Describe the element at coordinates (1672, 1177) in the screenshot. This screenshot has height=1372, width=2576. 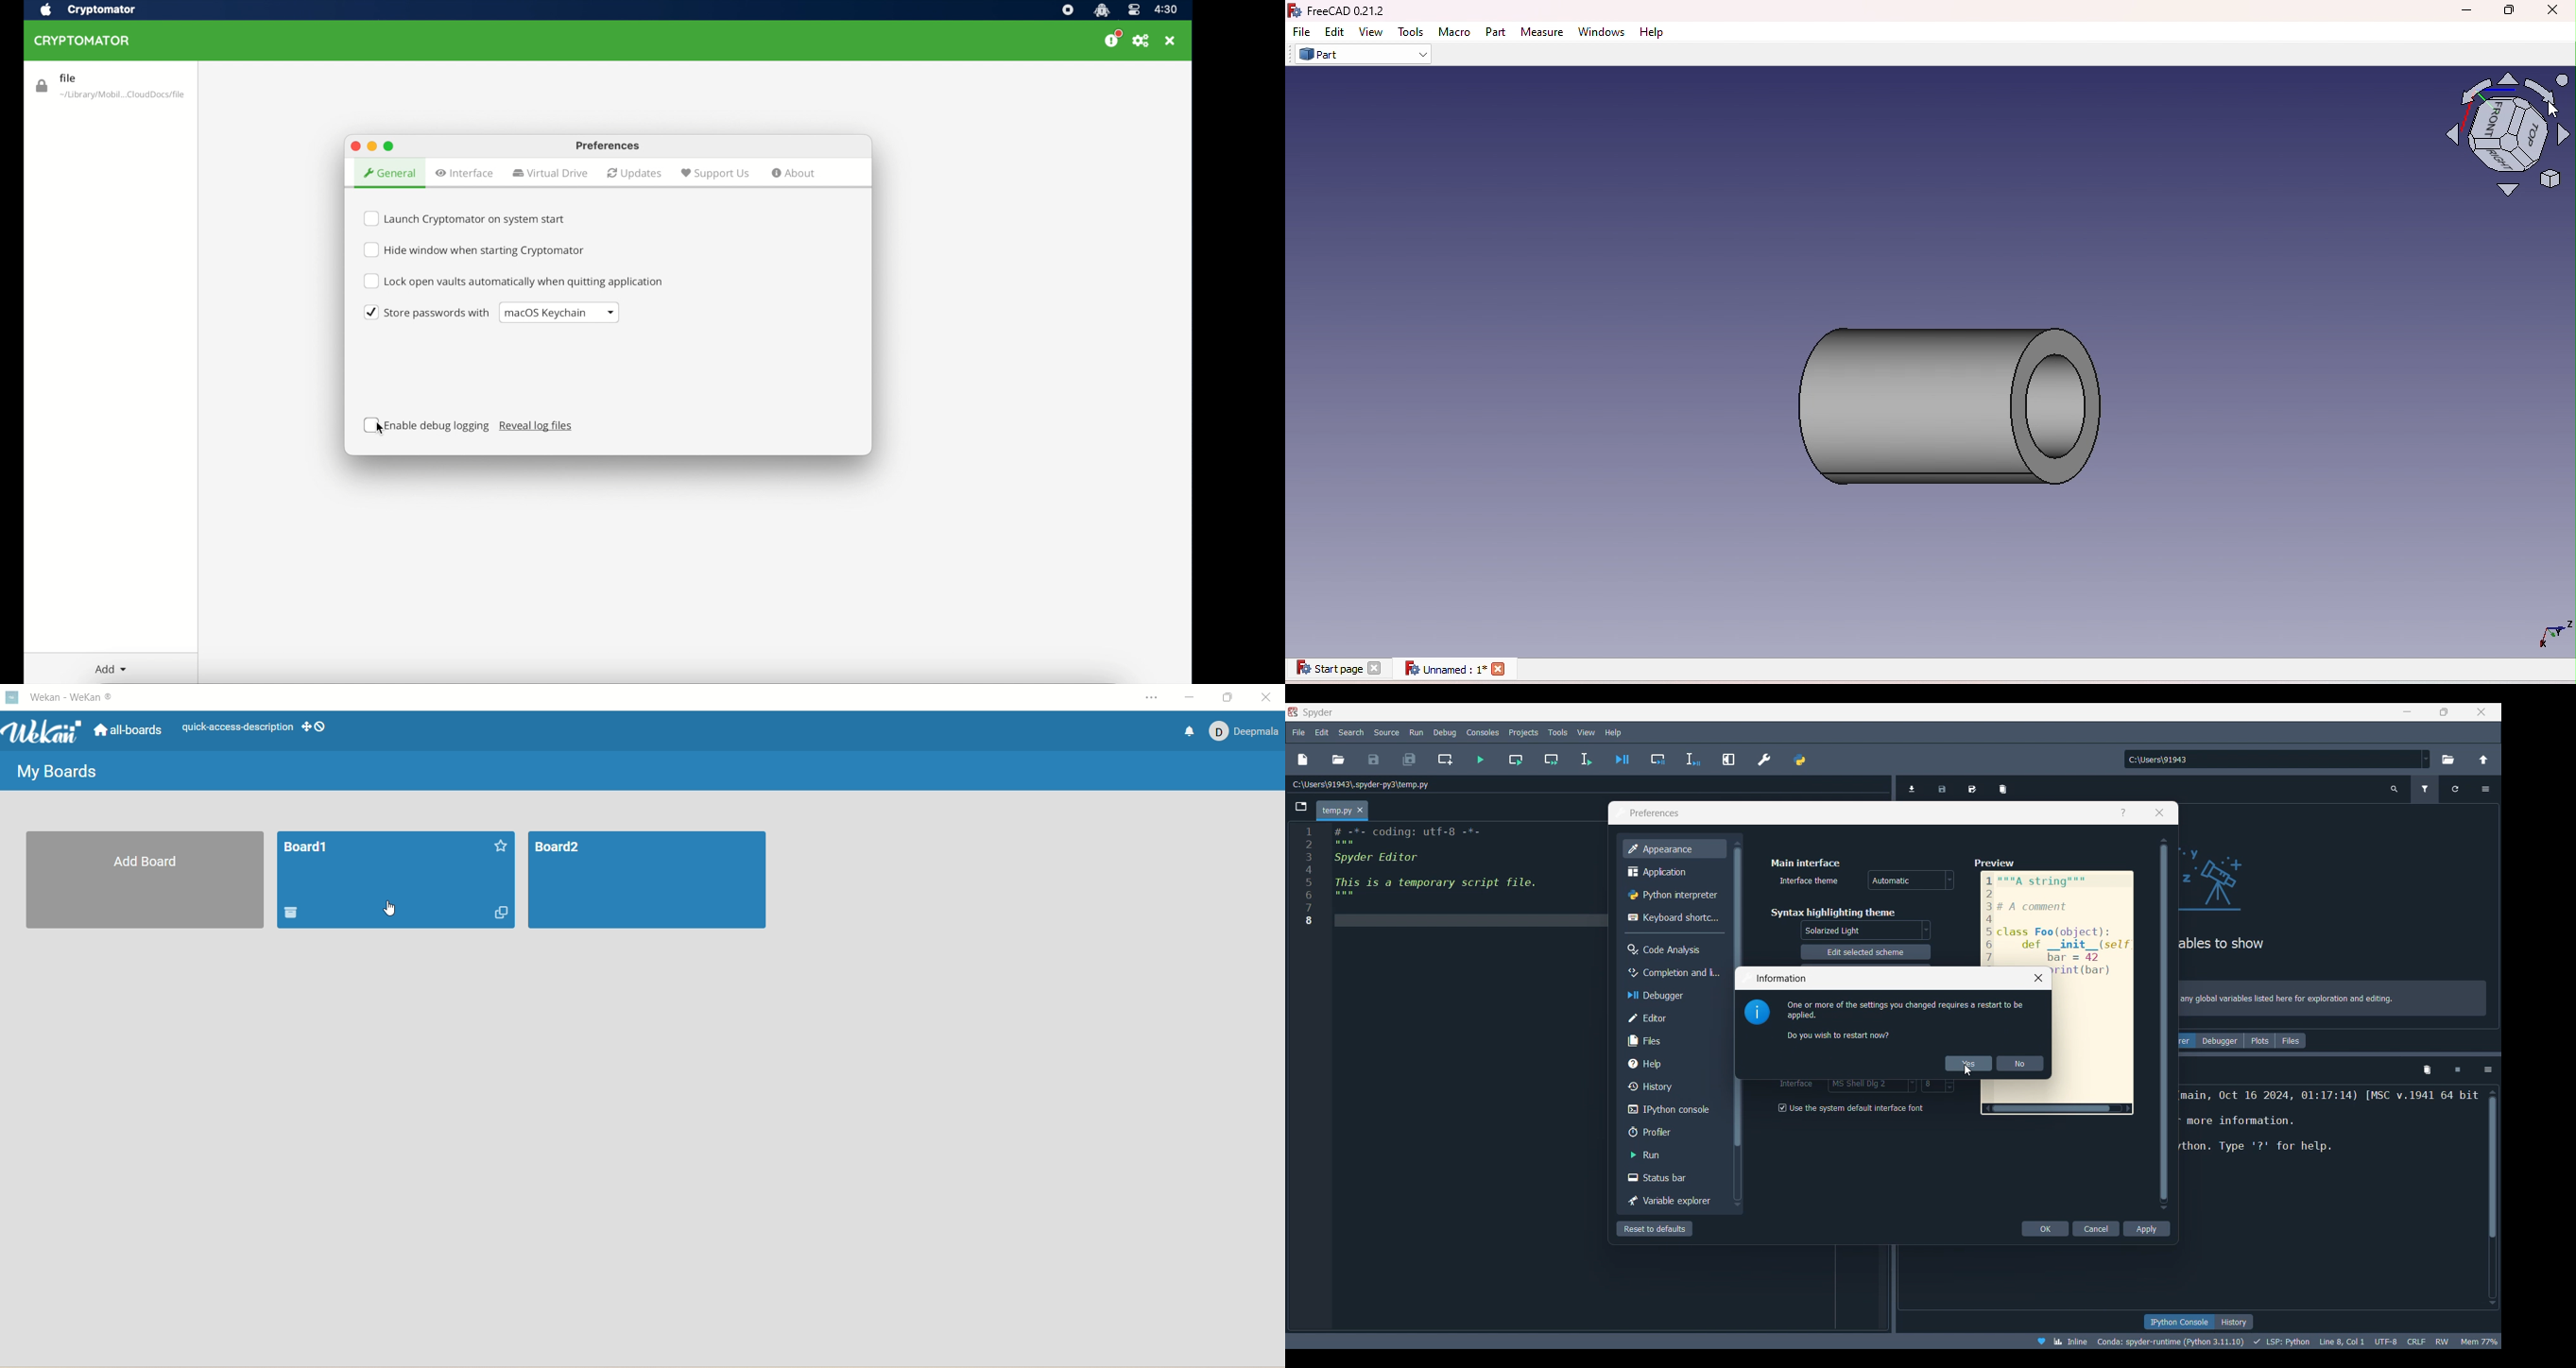
I see `Status bar` at that location.